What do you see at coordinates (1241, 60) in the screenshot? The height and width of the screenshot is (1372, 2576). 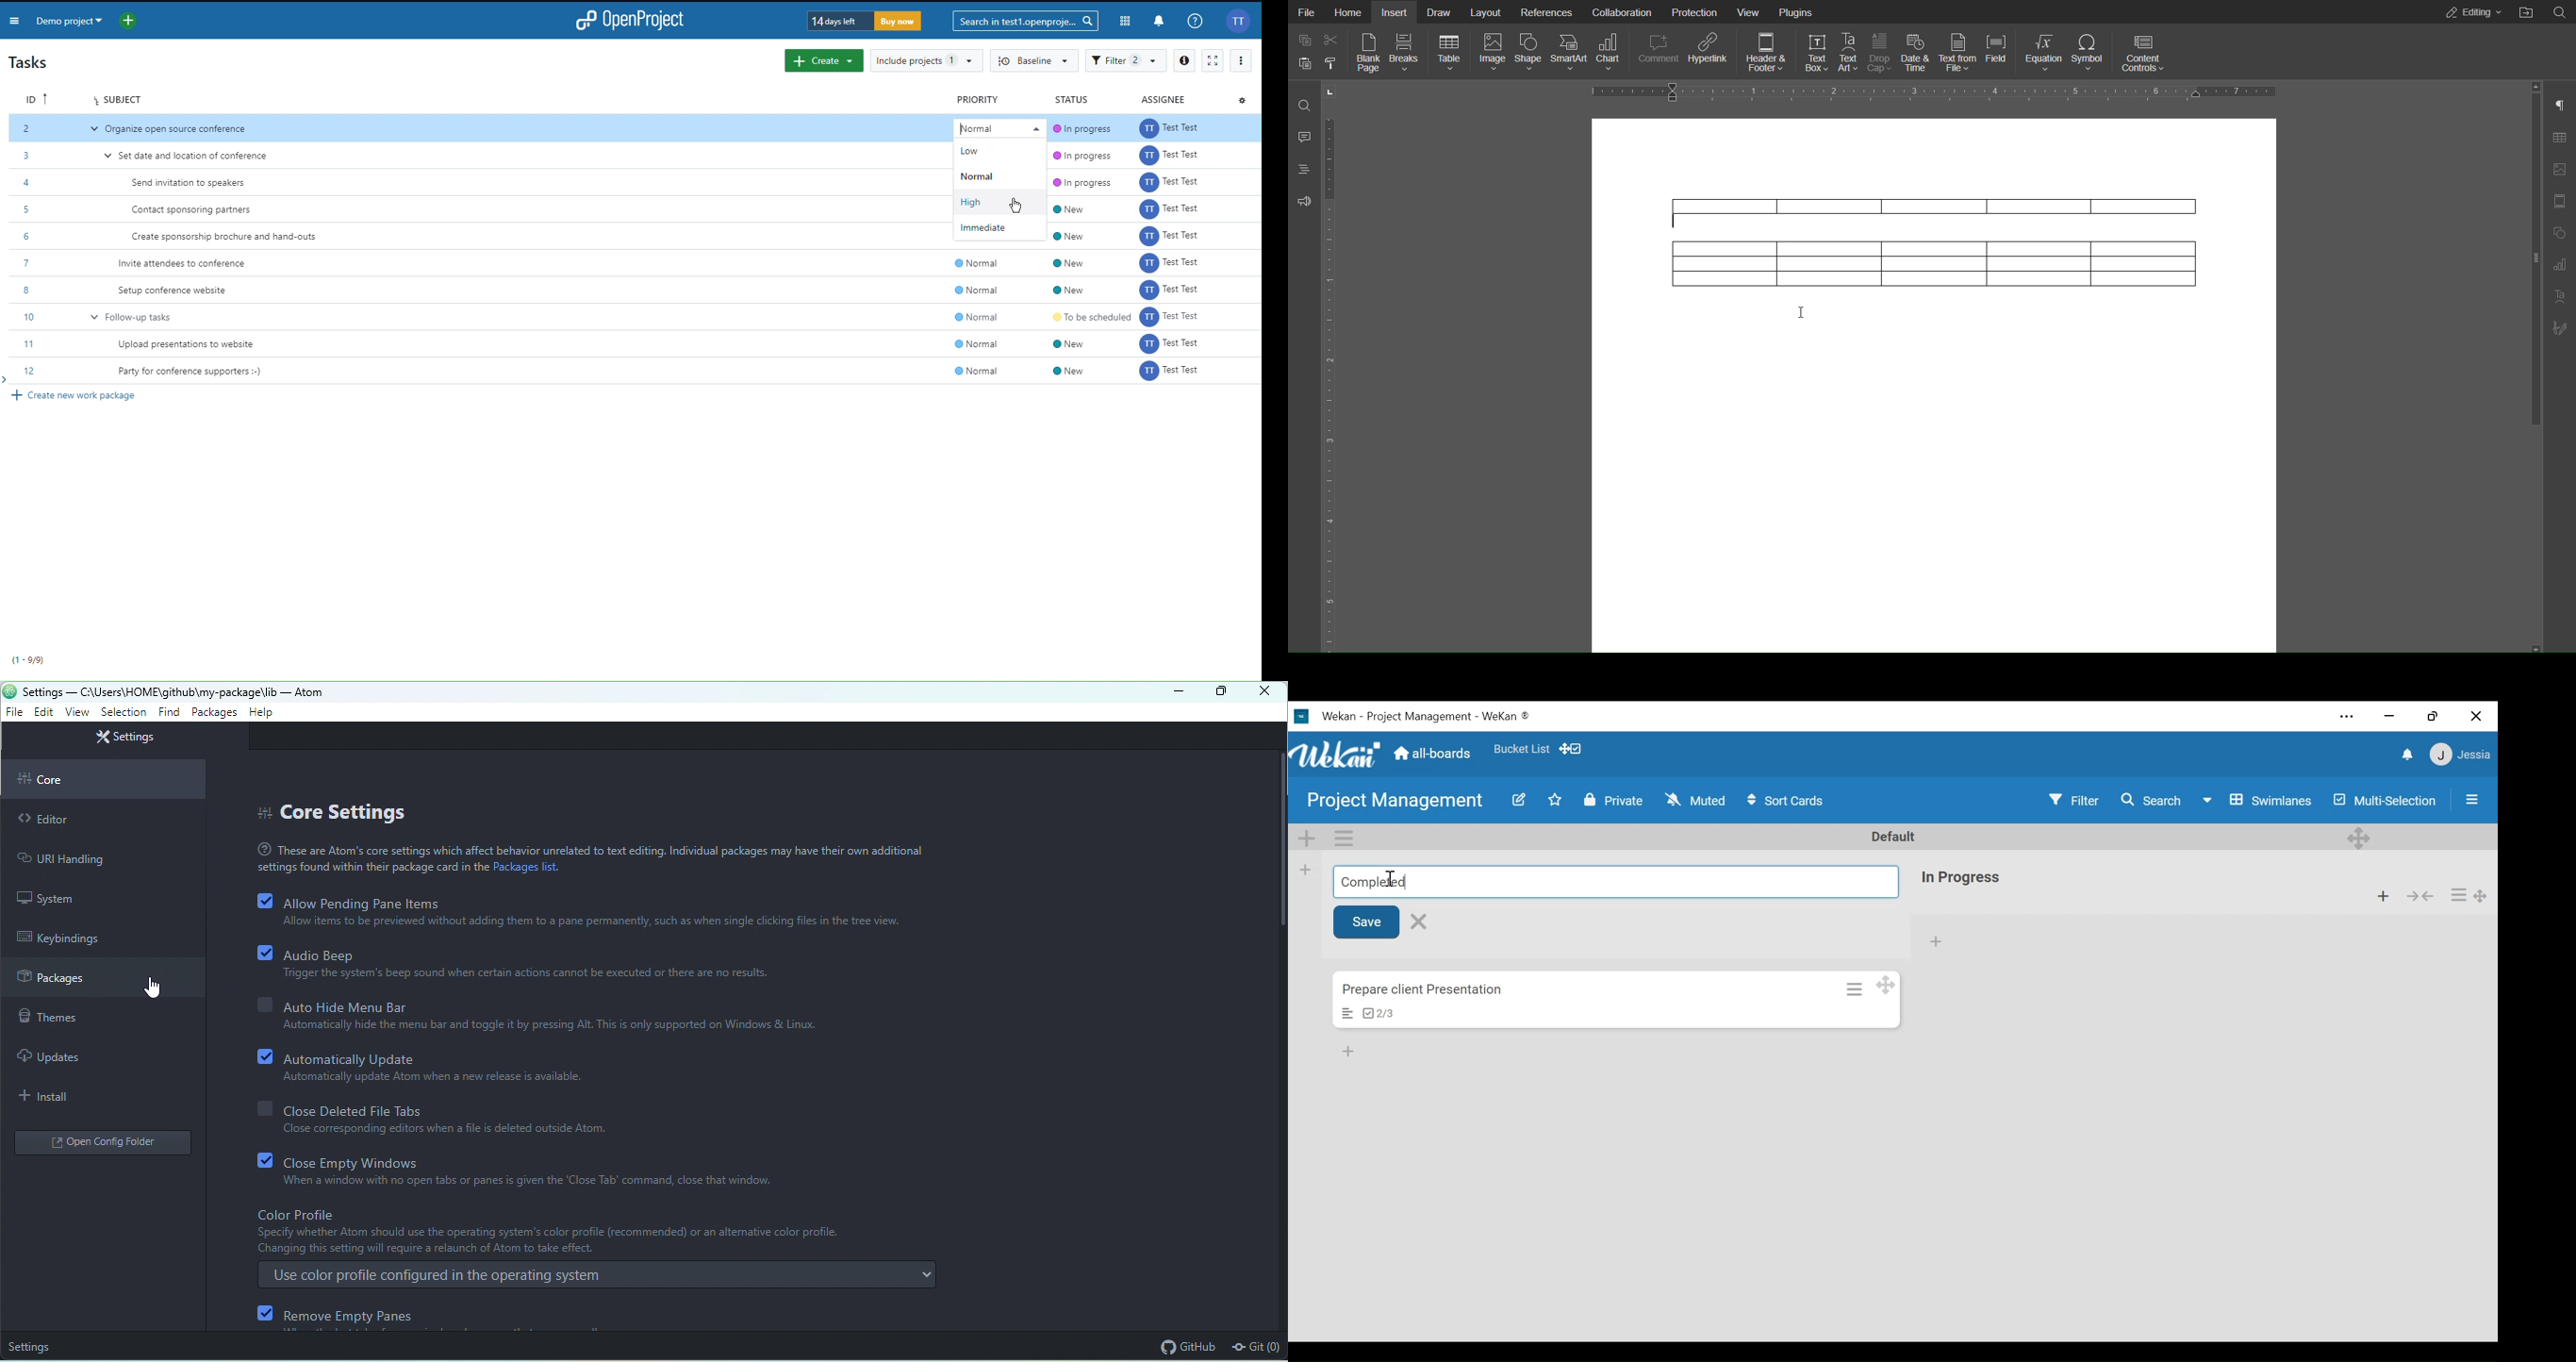 I see `More` at bounding box center [1241, 60].